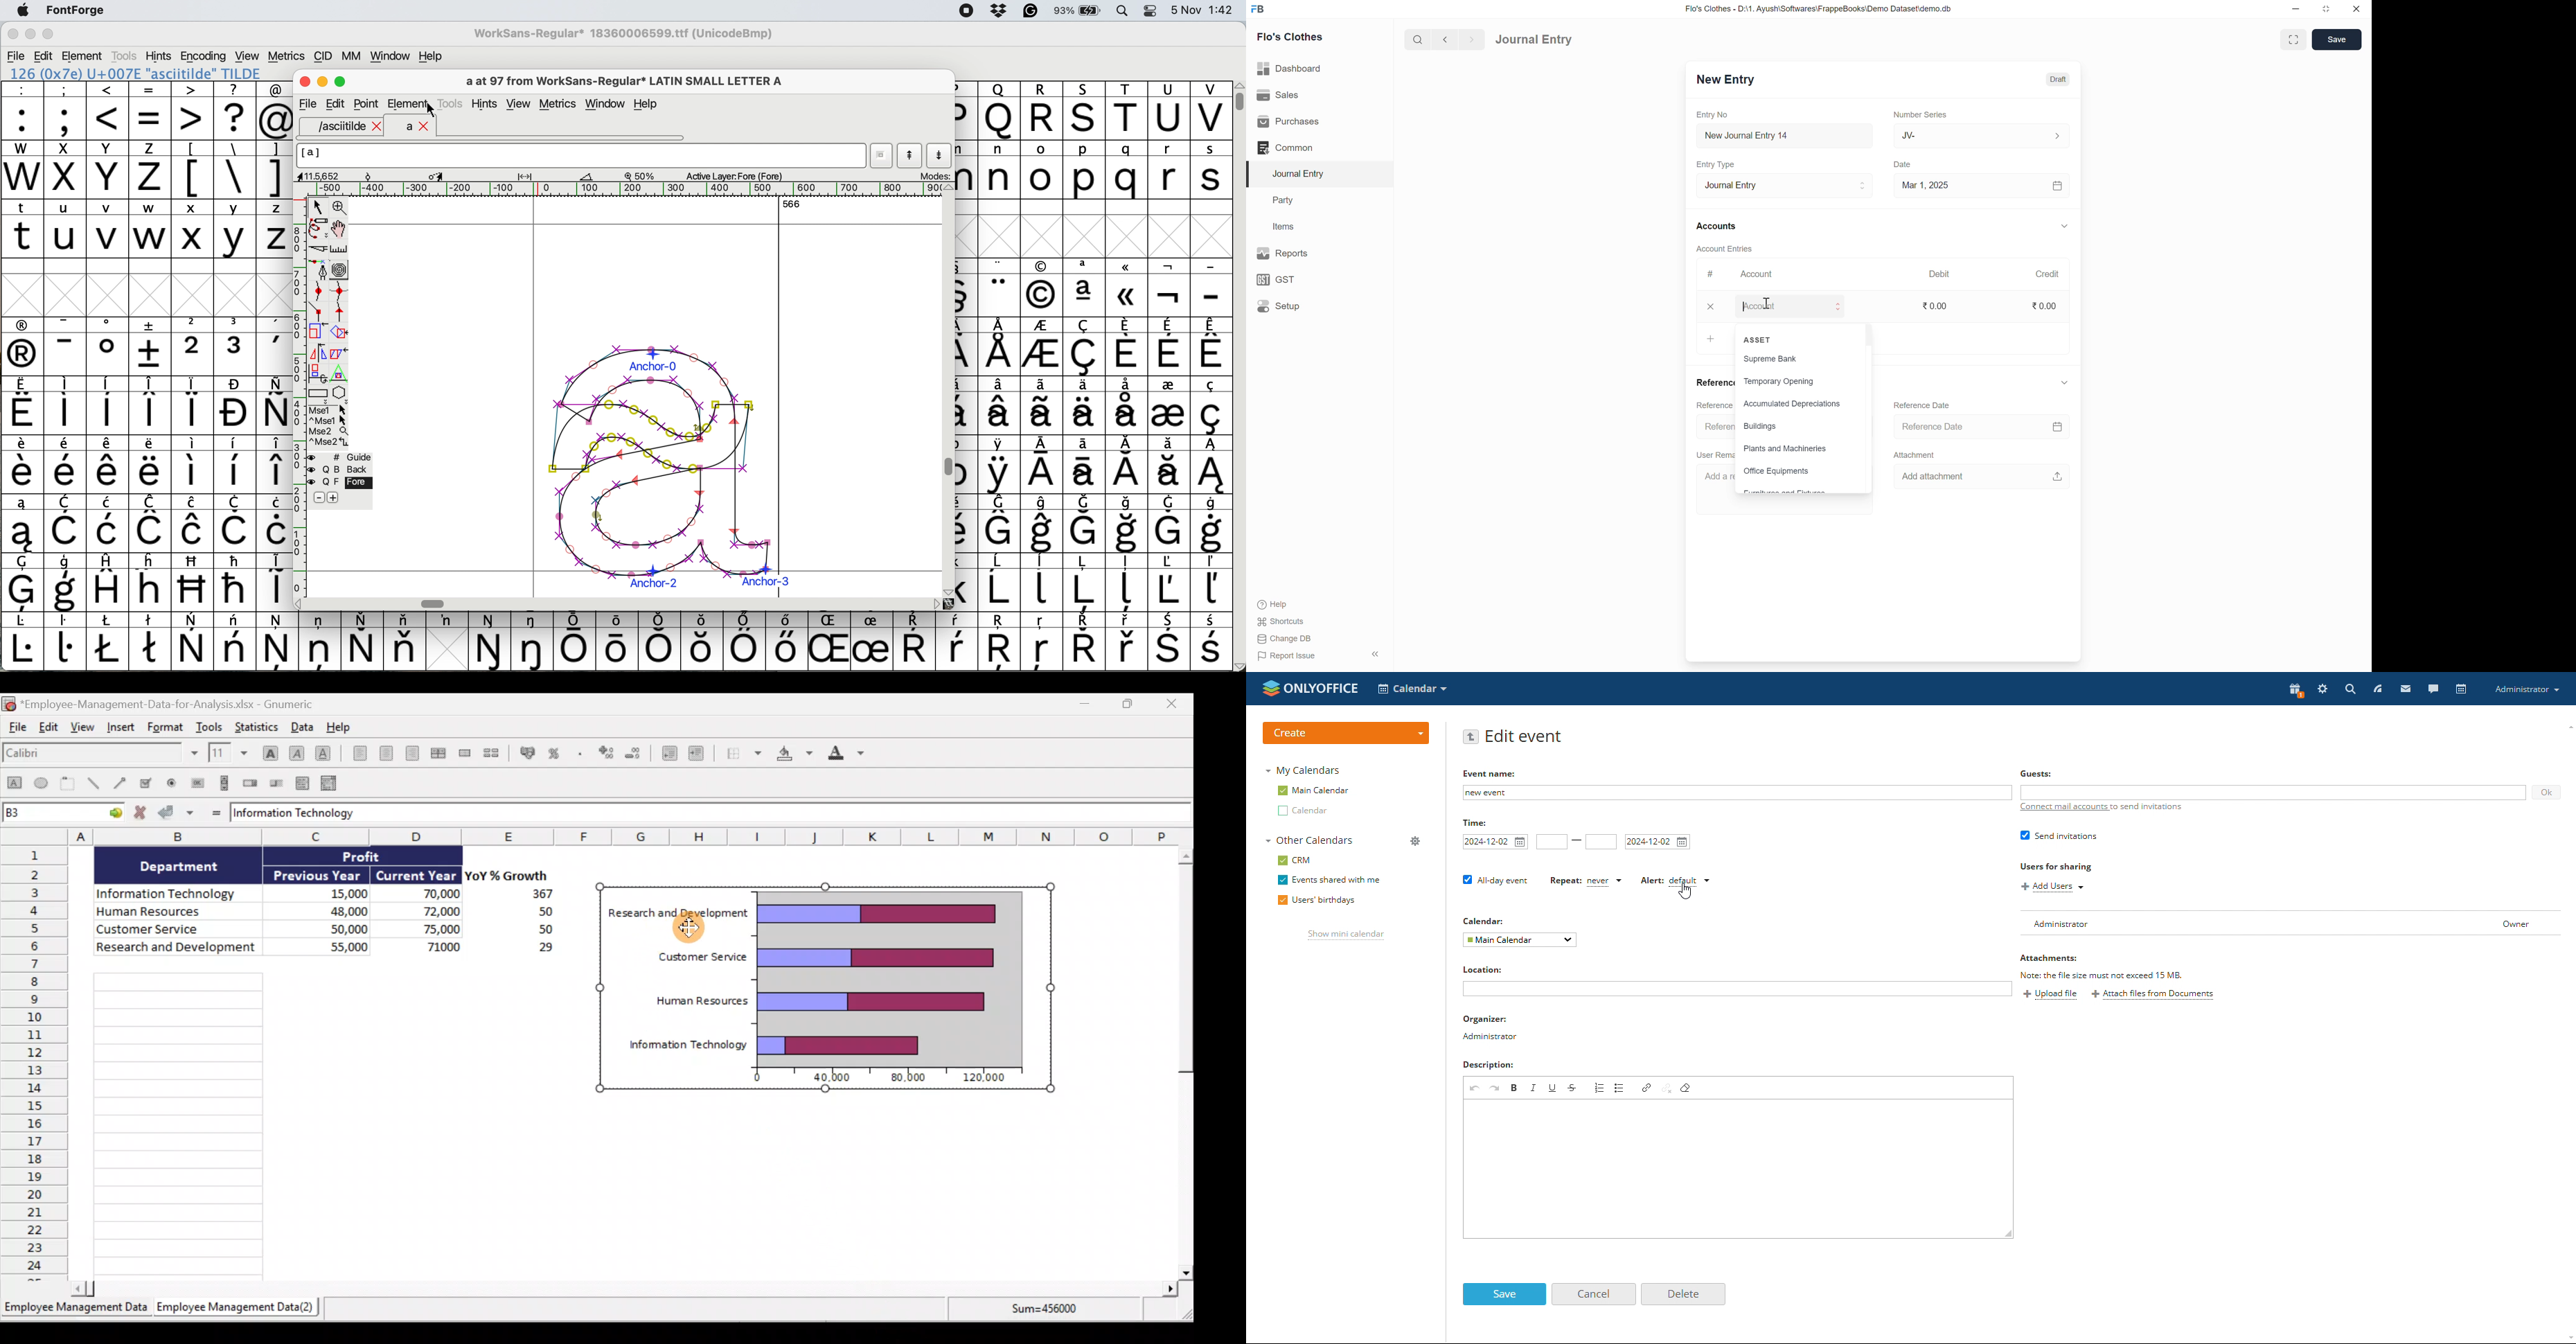  I want to click on Reports, so click(1285, 253).